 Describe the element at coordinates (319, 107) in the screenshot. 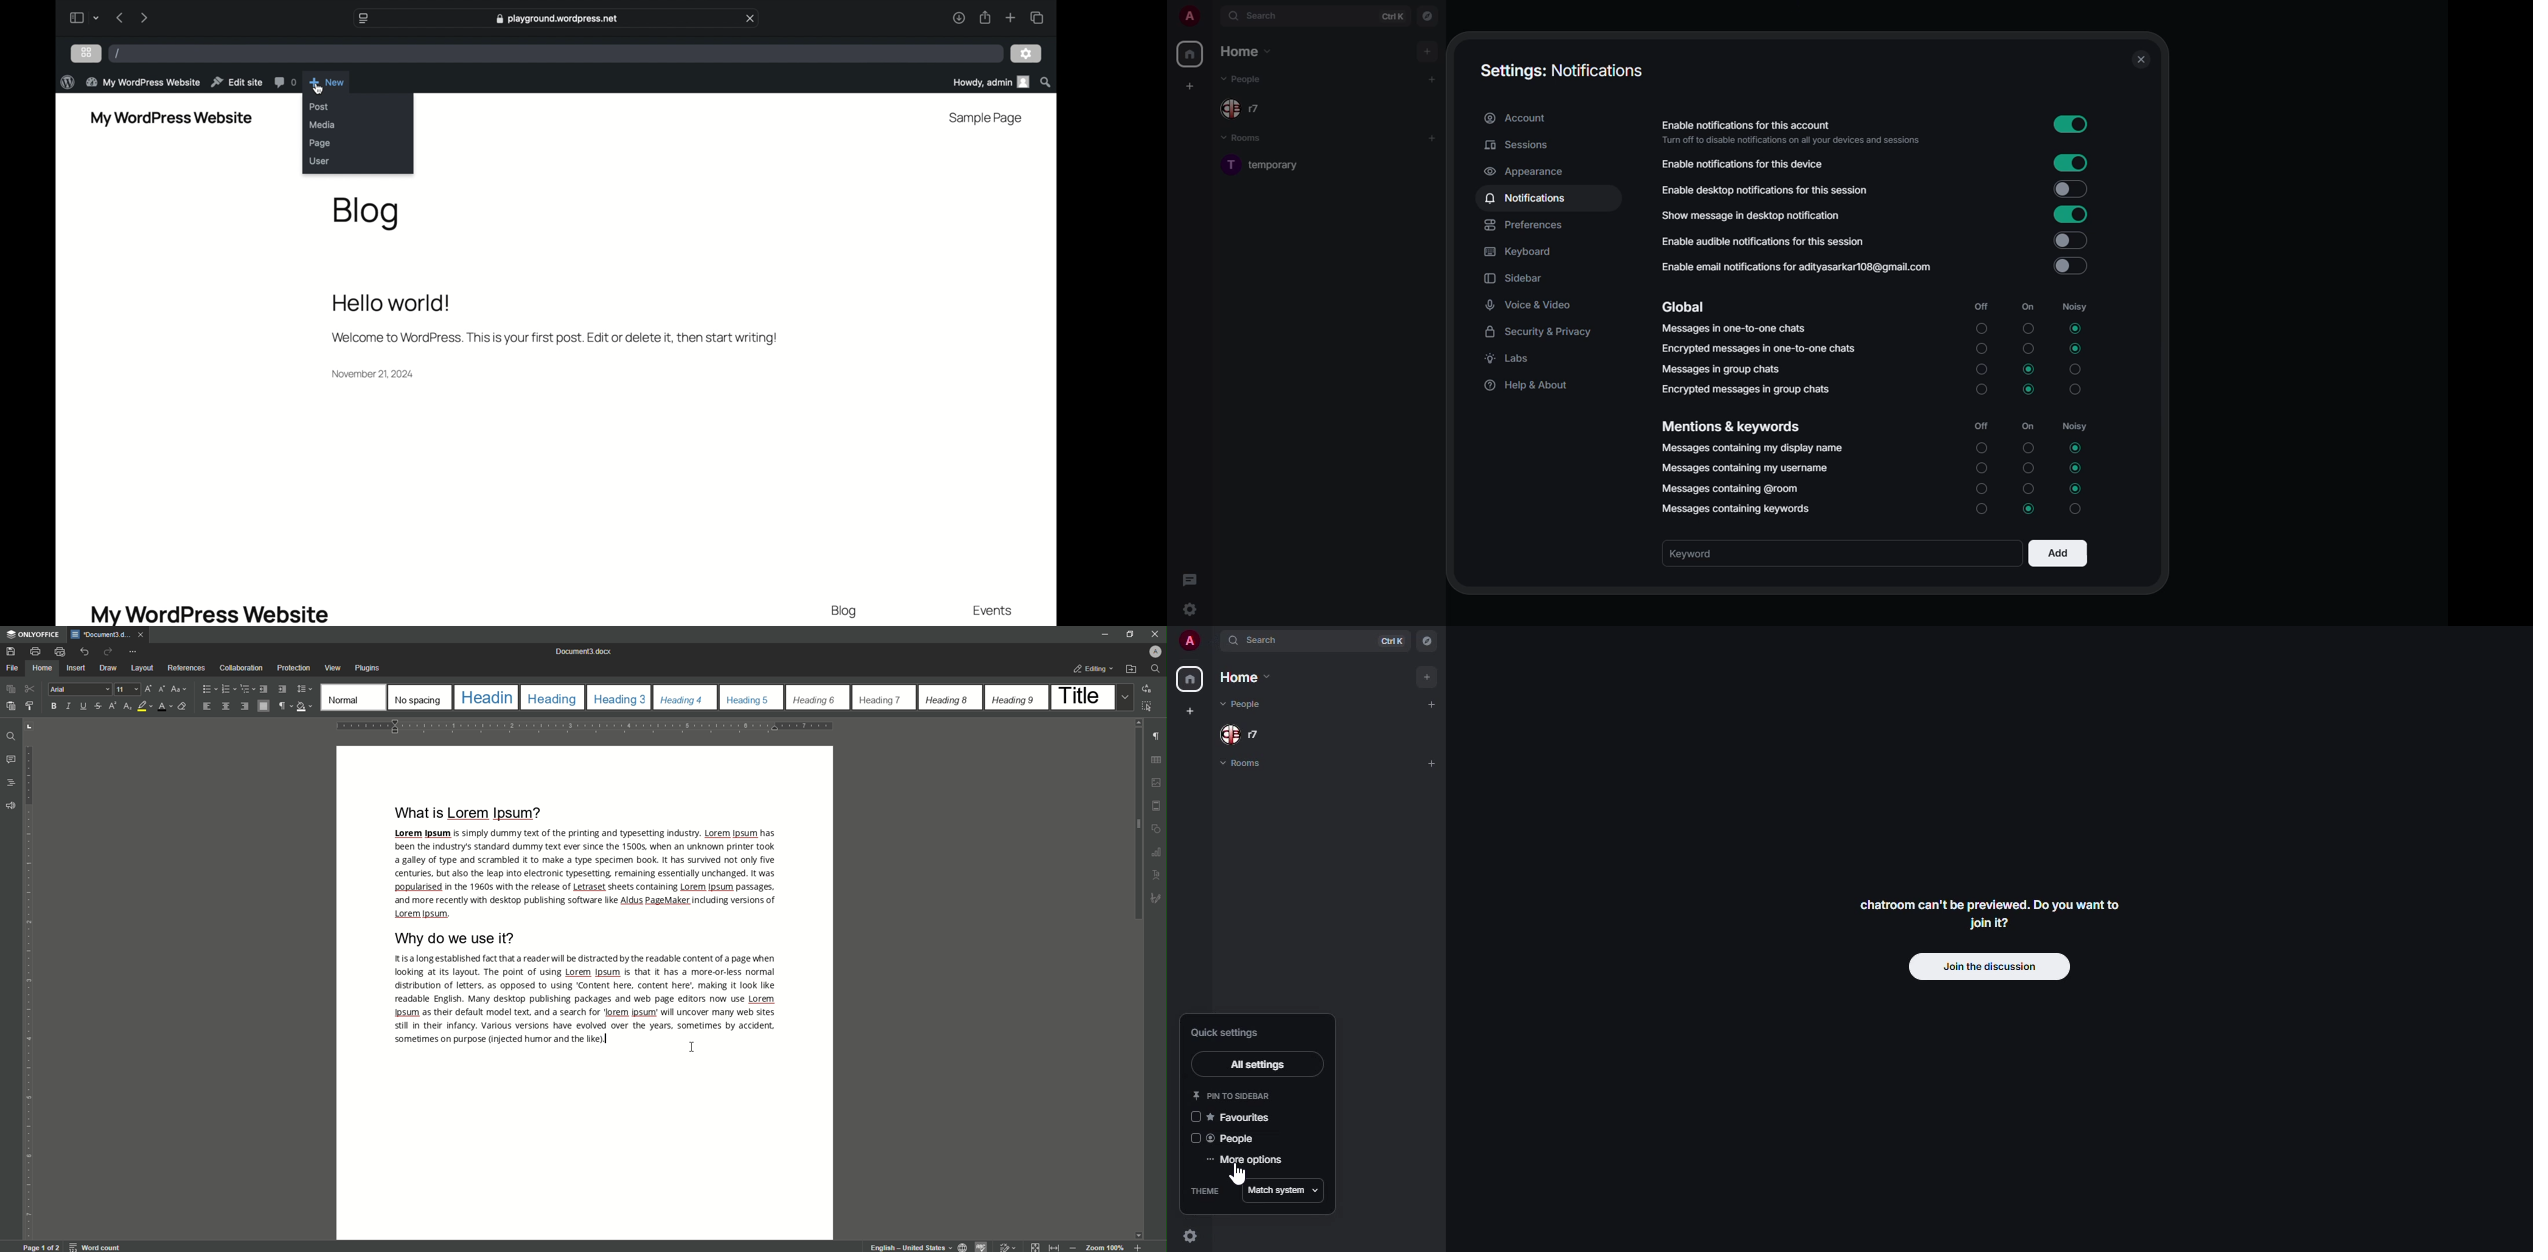

I see `post` at that location.